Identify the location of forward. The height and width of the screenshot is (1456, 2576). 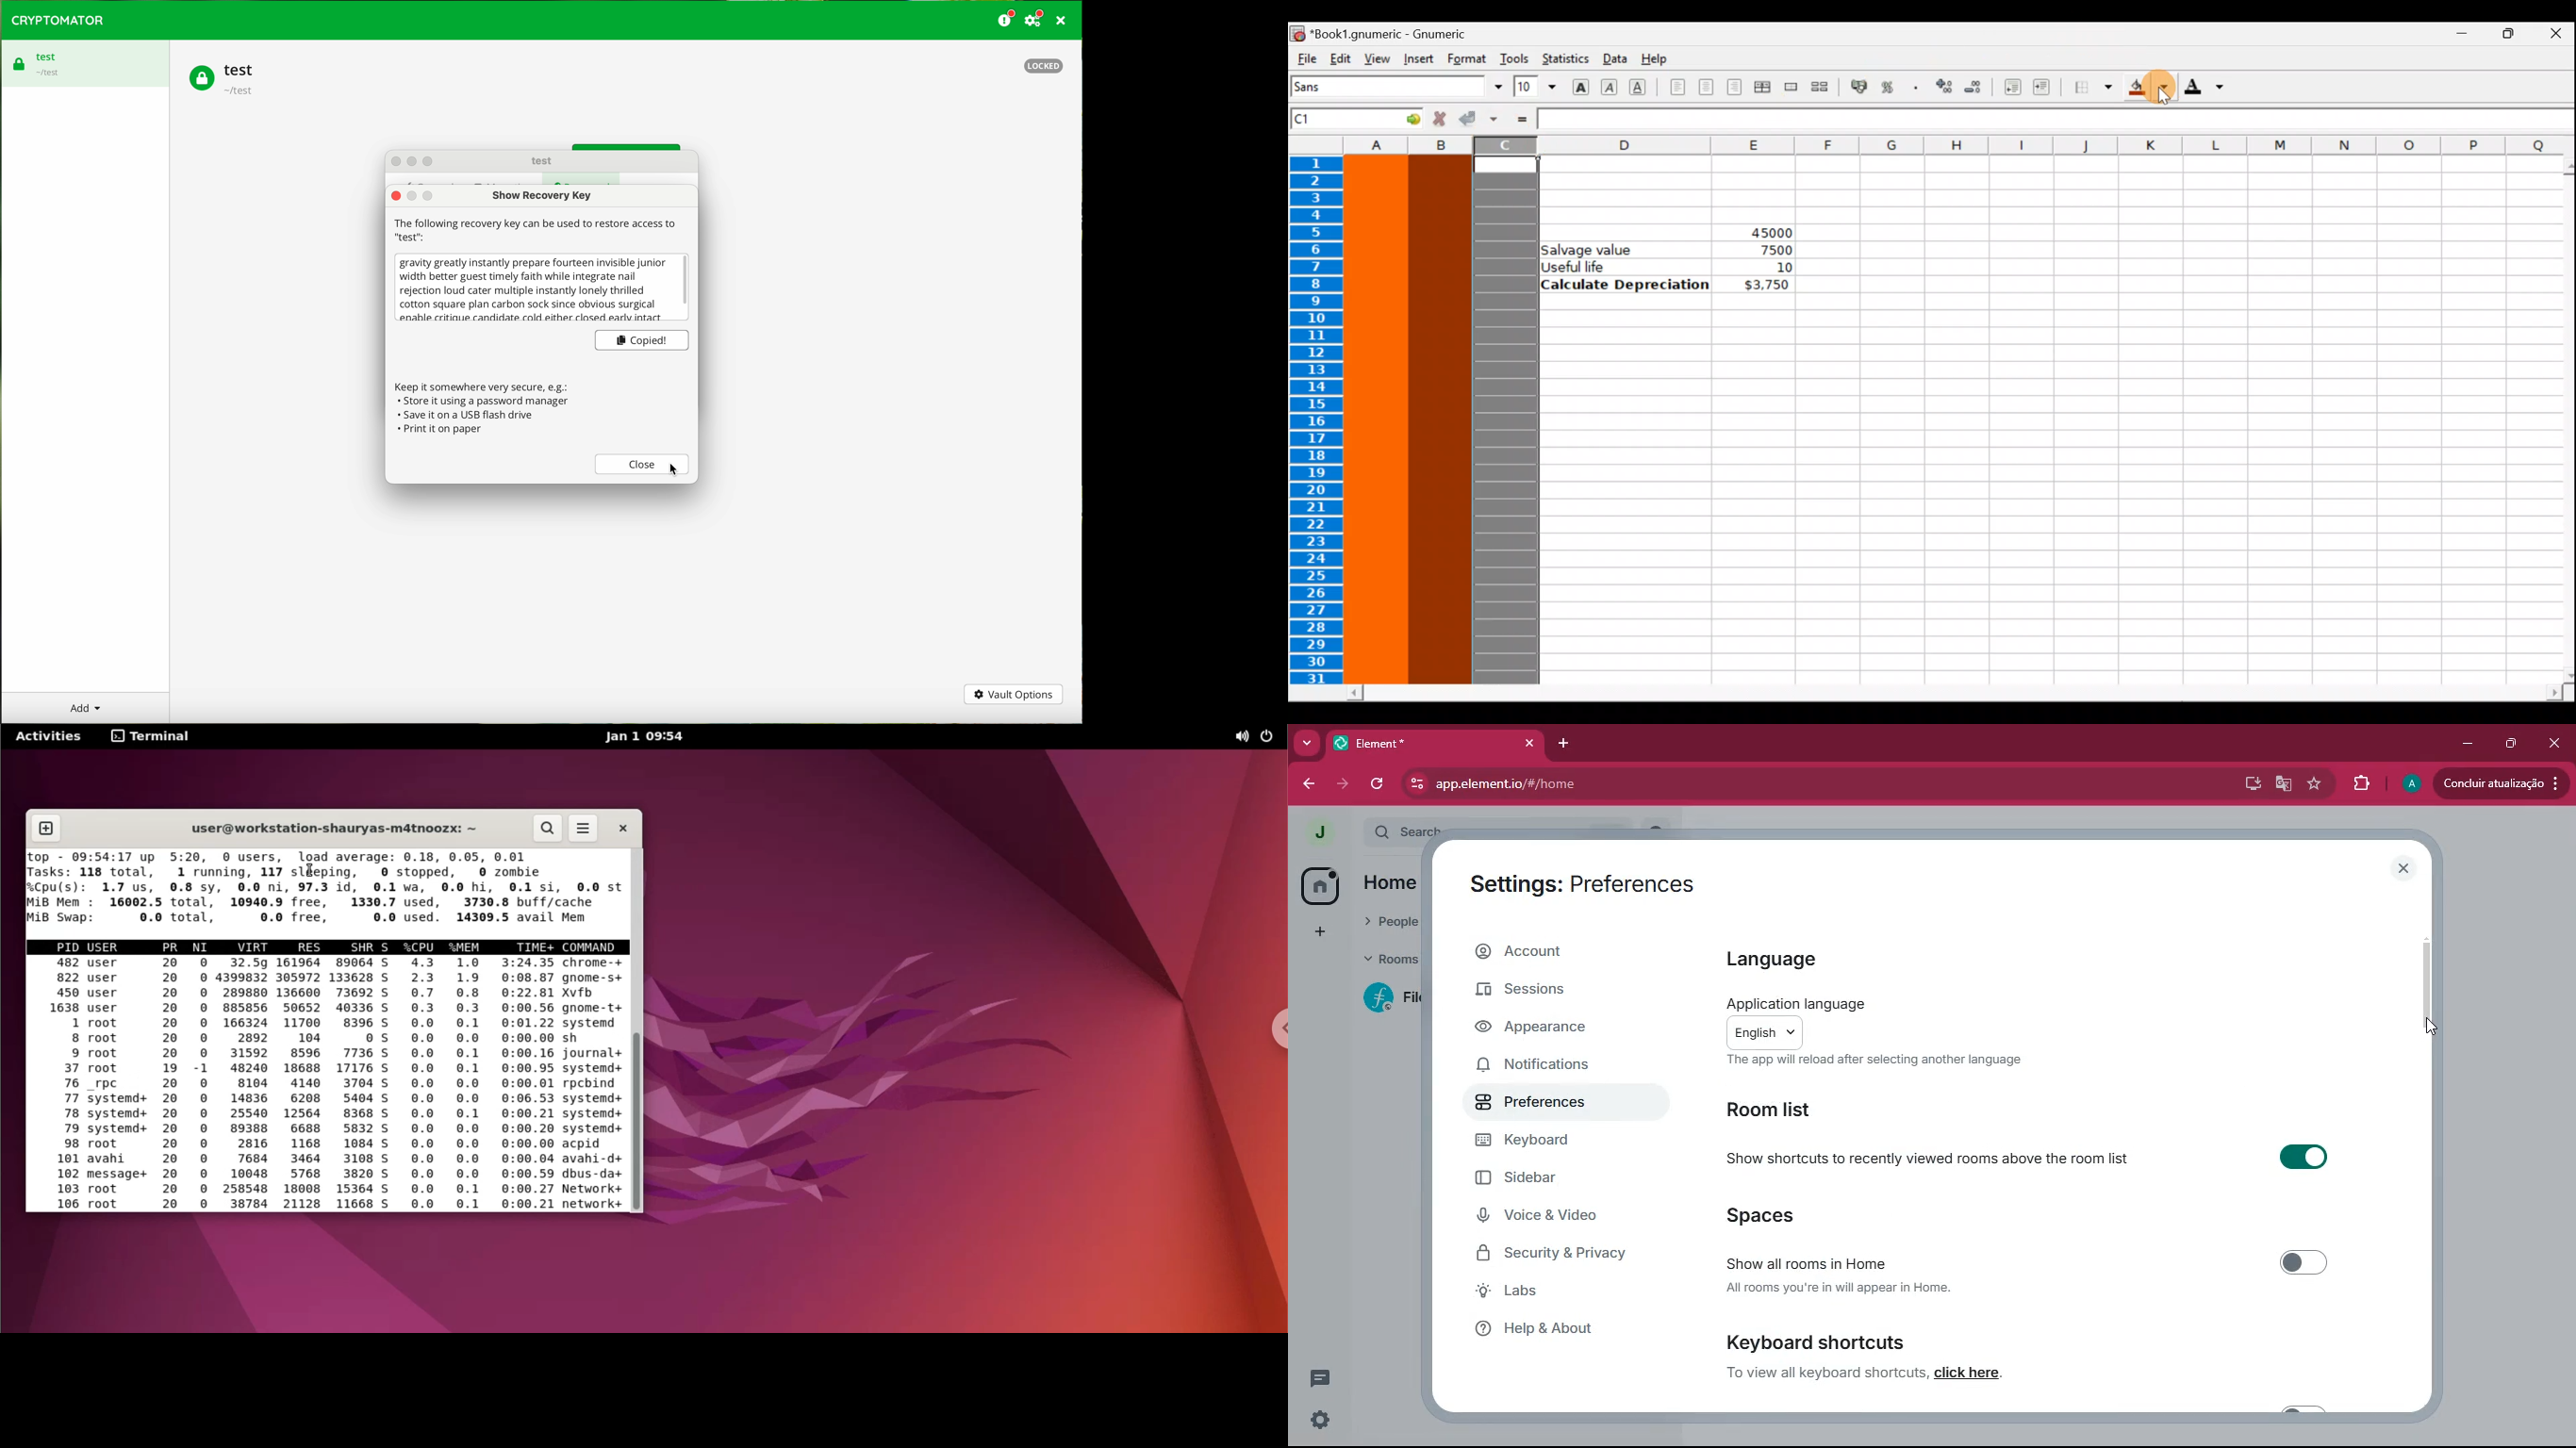
(1340, 783).